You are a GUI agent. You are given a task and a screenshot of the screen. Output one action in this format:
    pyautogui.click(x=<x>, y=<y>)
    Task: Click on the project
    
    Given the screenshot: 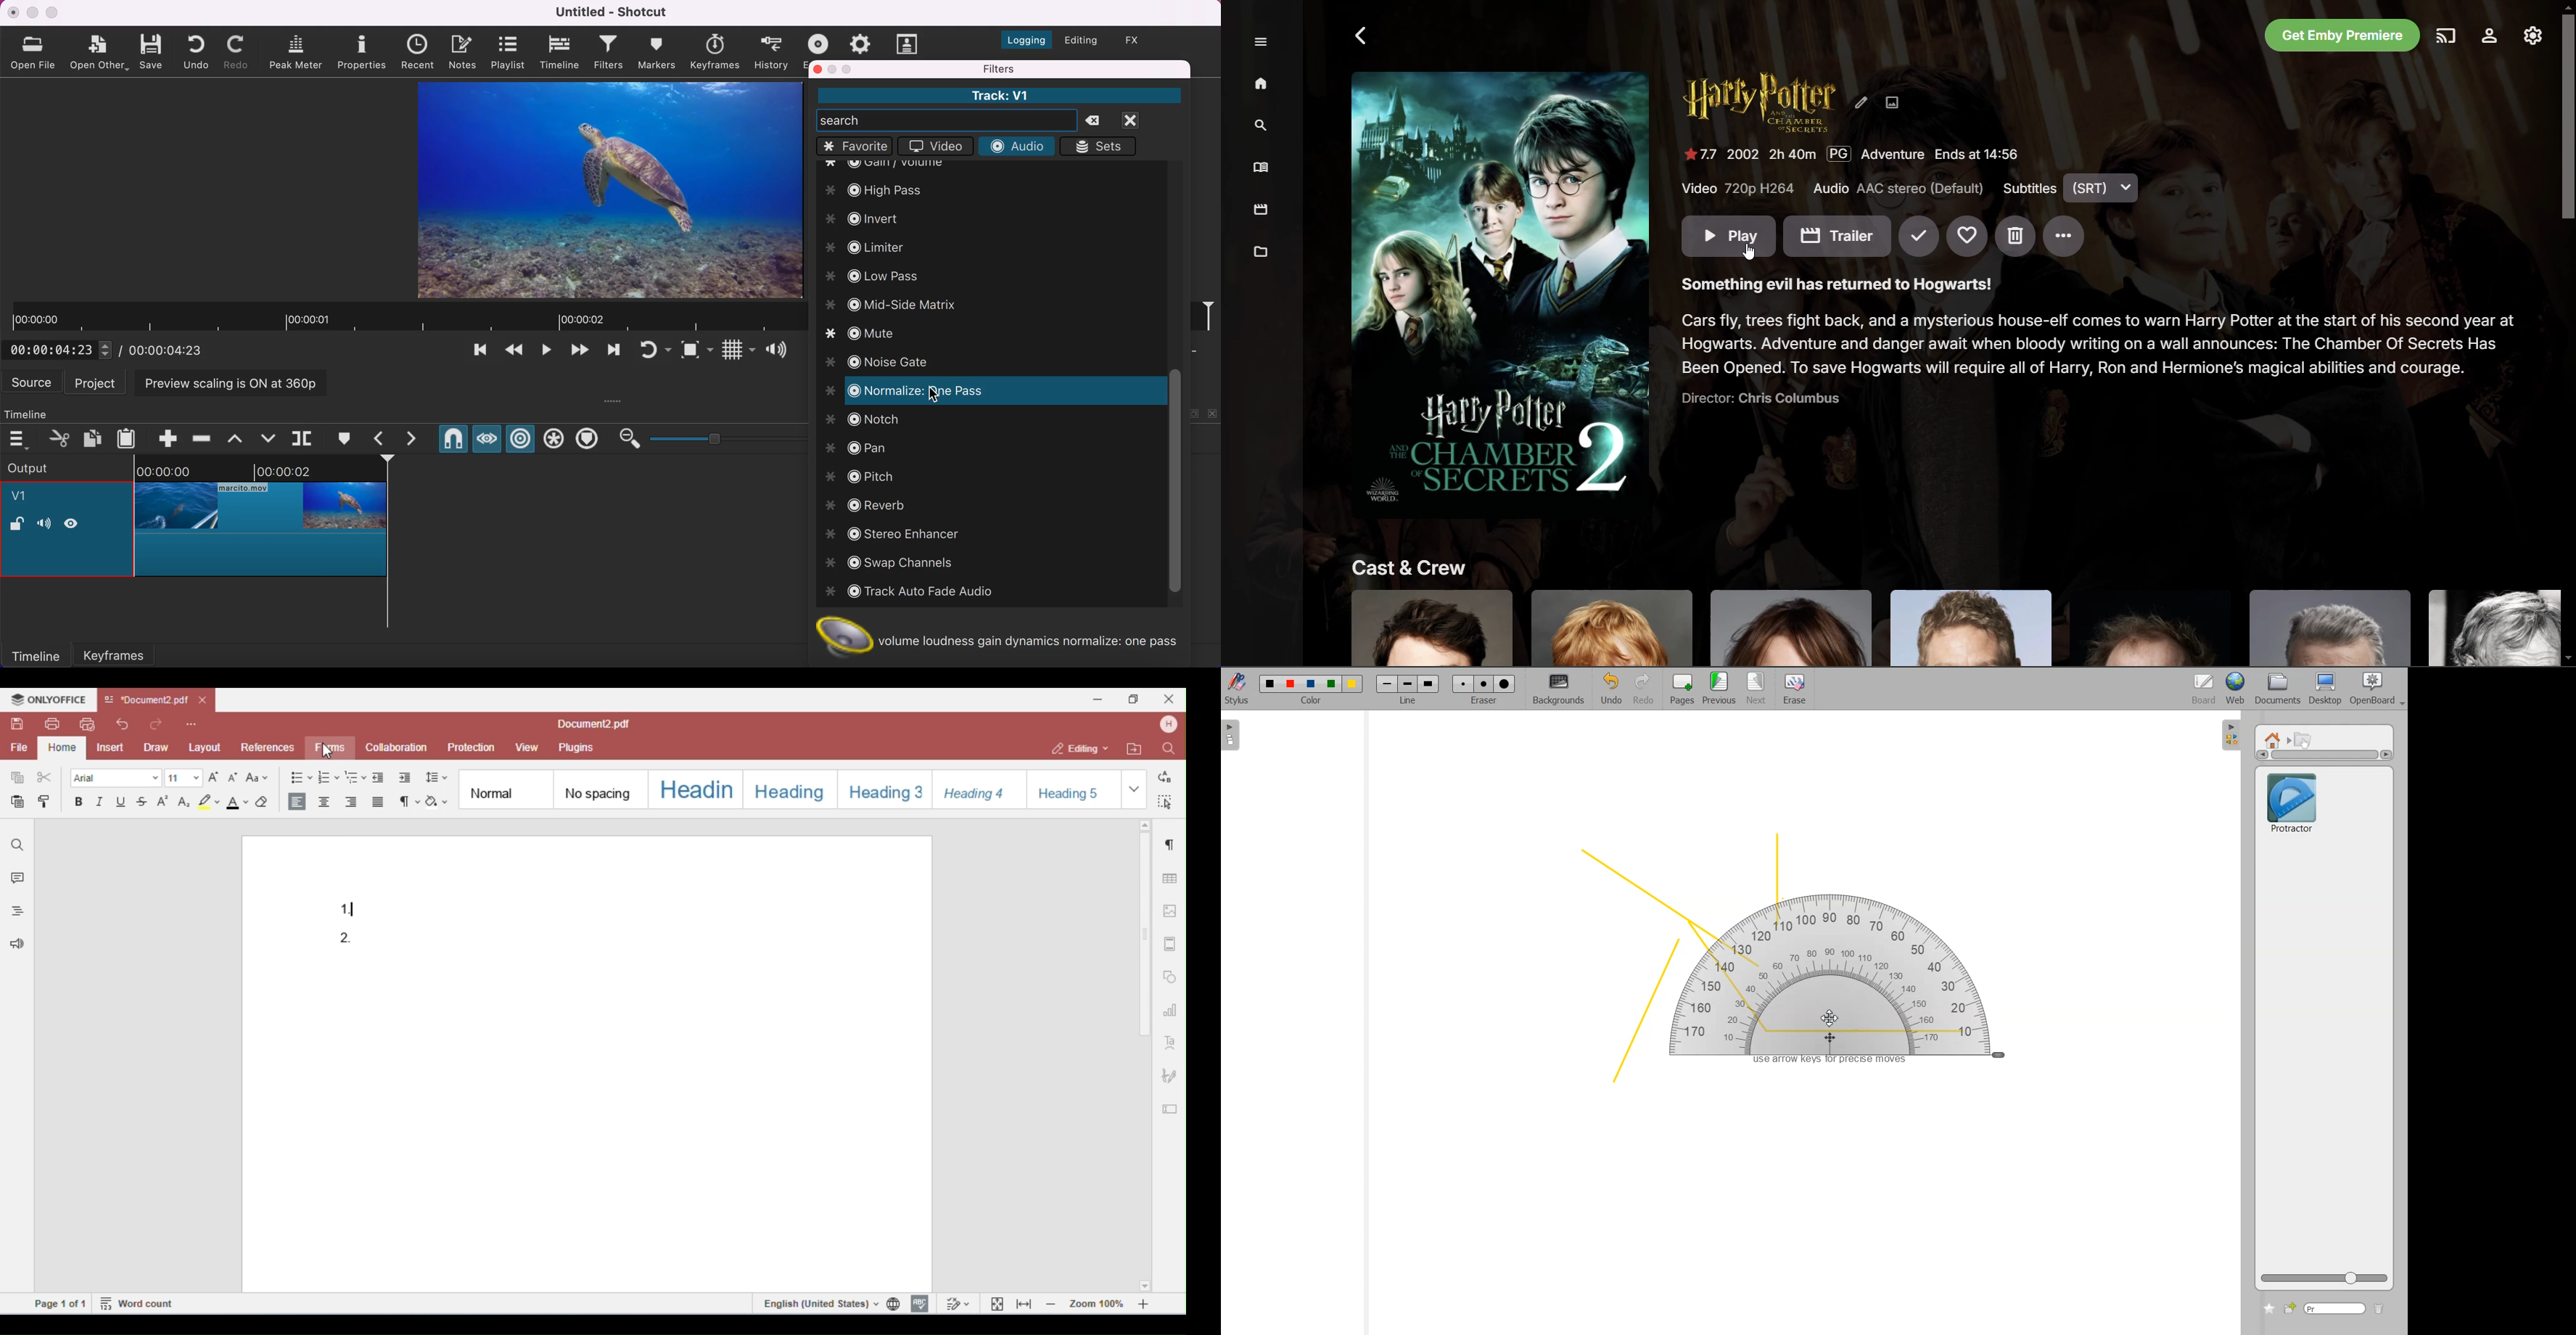 What is the action you would take?
    pyautogui.click(x=98, y=382)
    